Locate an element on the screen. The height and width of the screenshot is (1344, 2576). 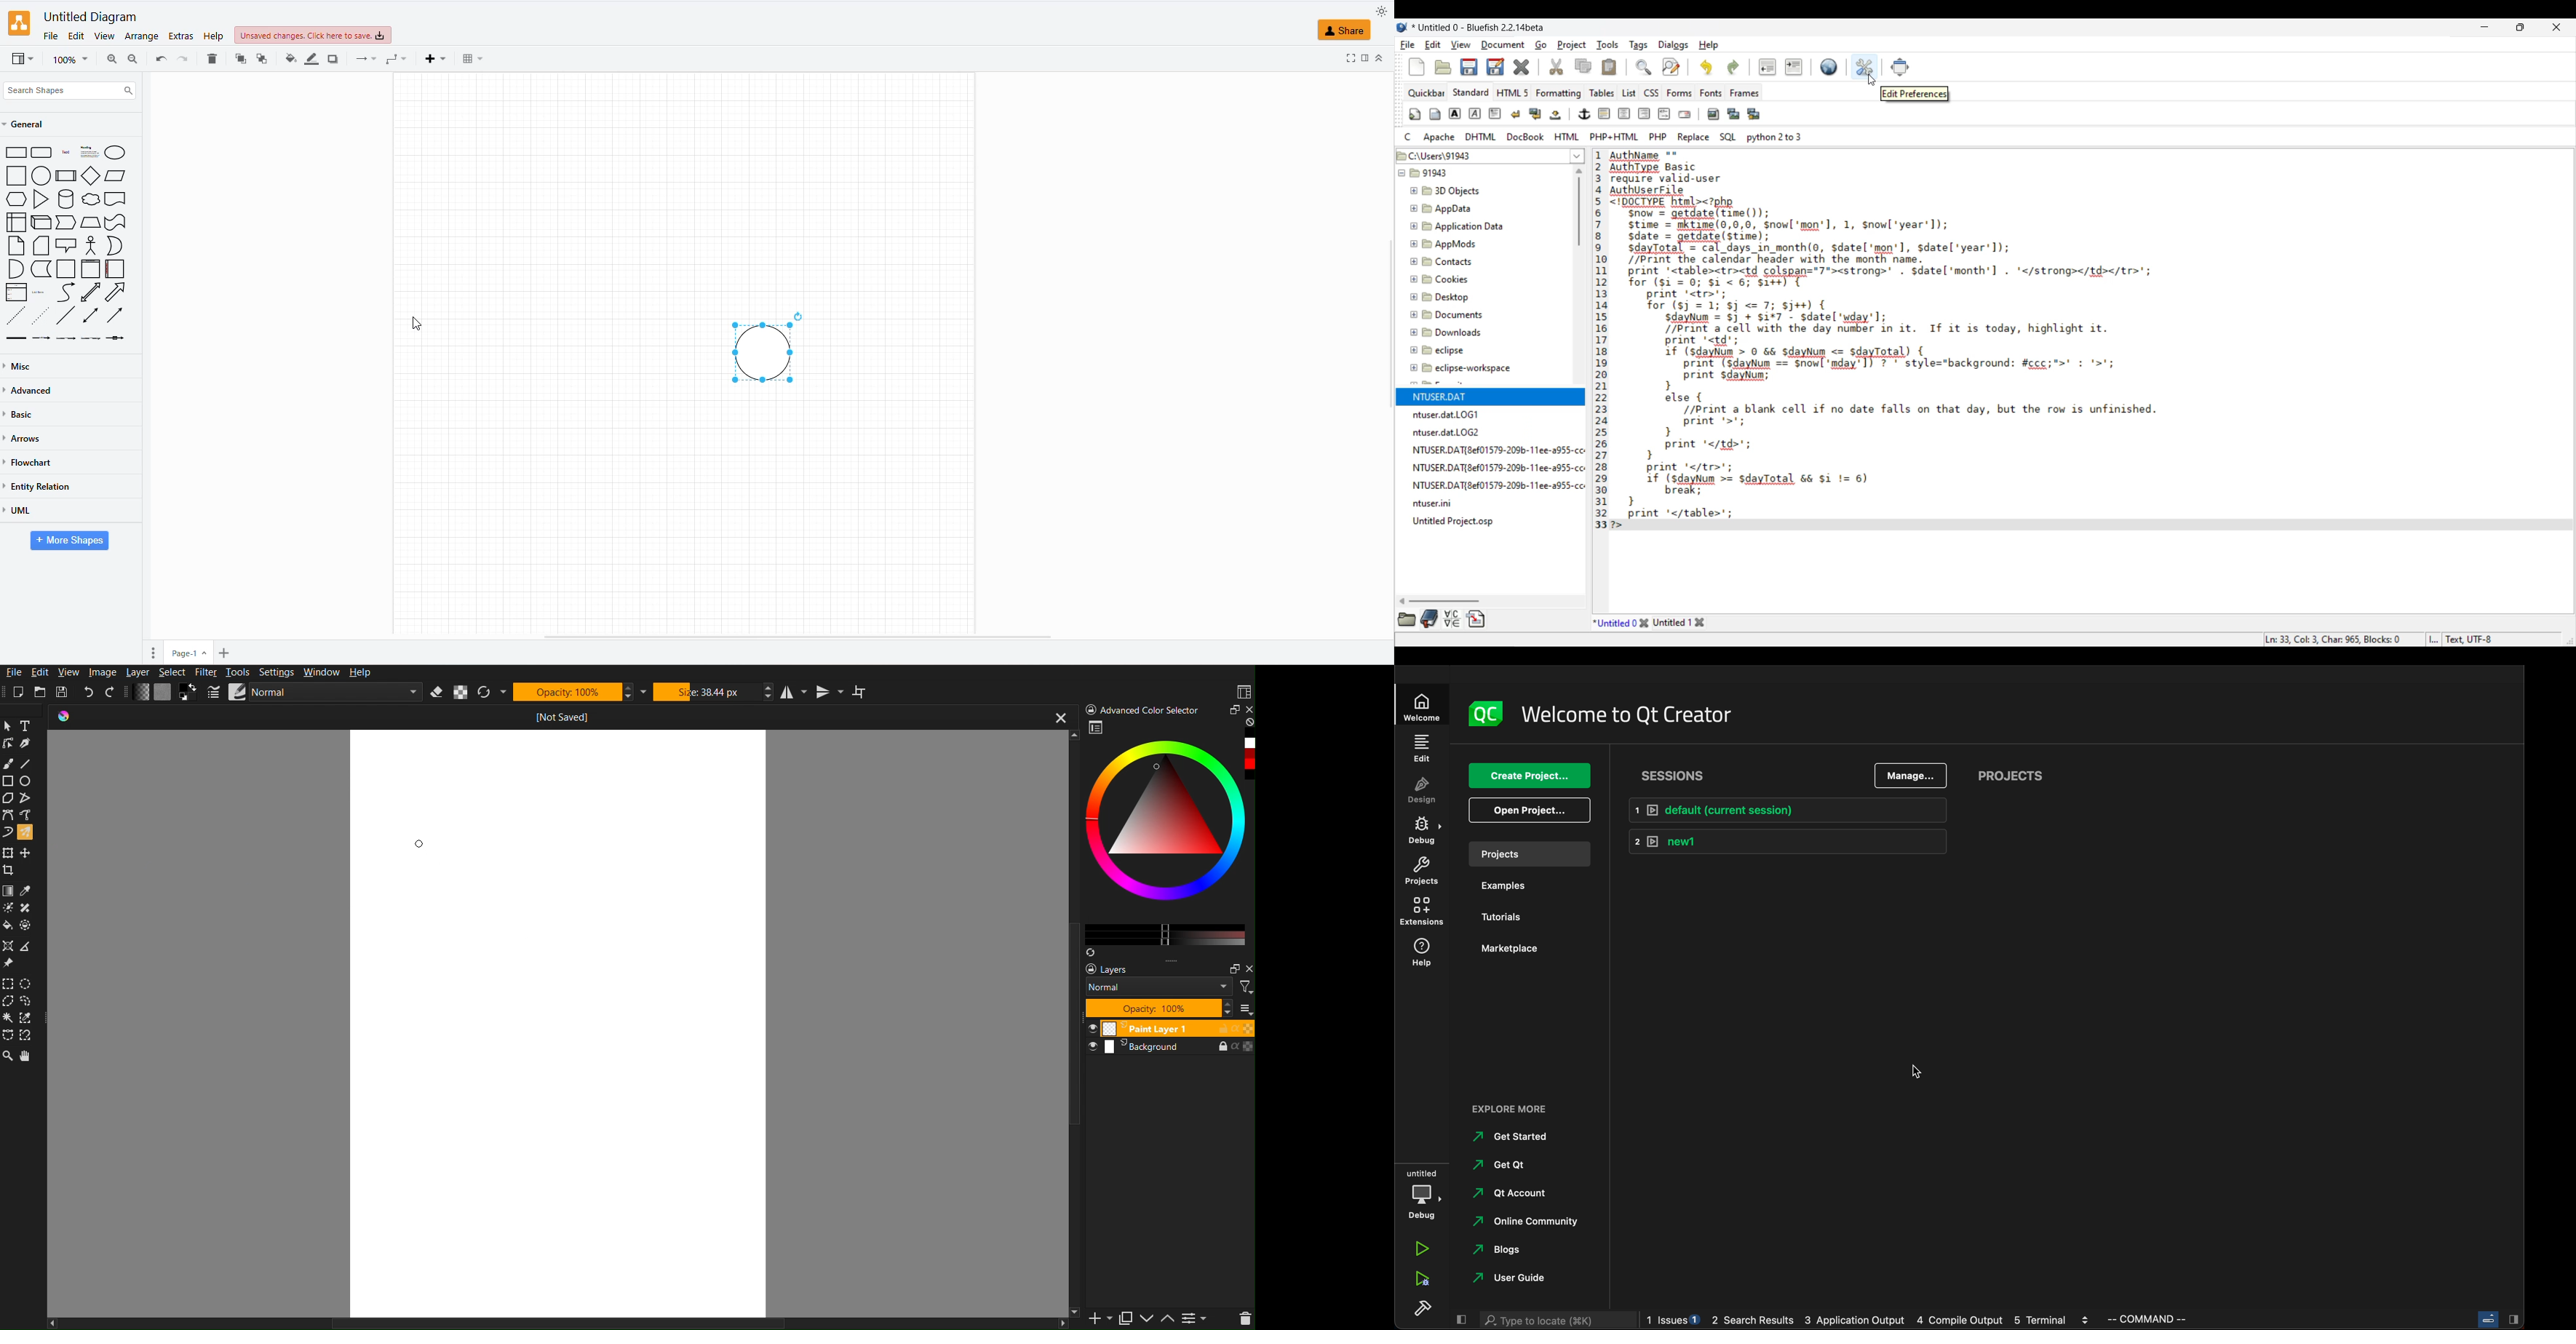
EXTRAS is located at coordinates (180, 36).